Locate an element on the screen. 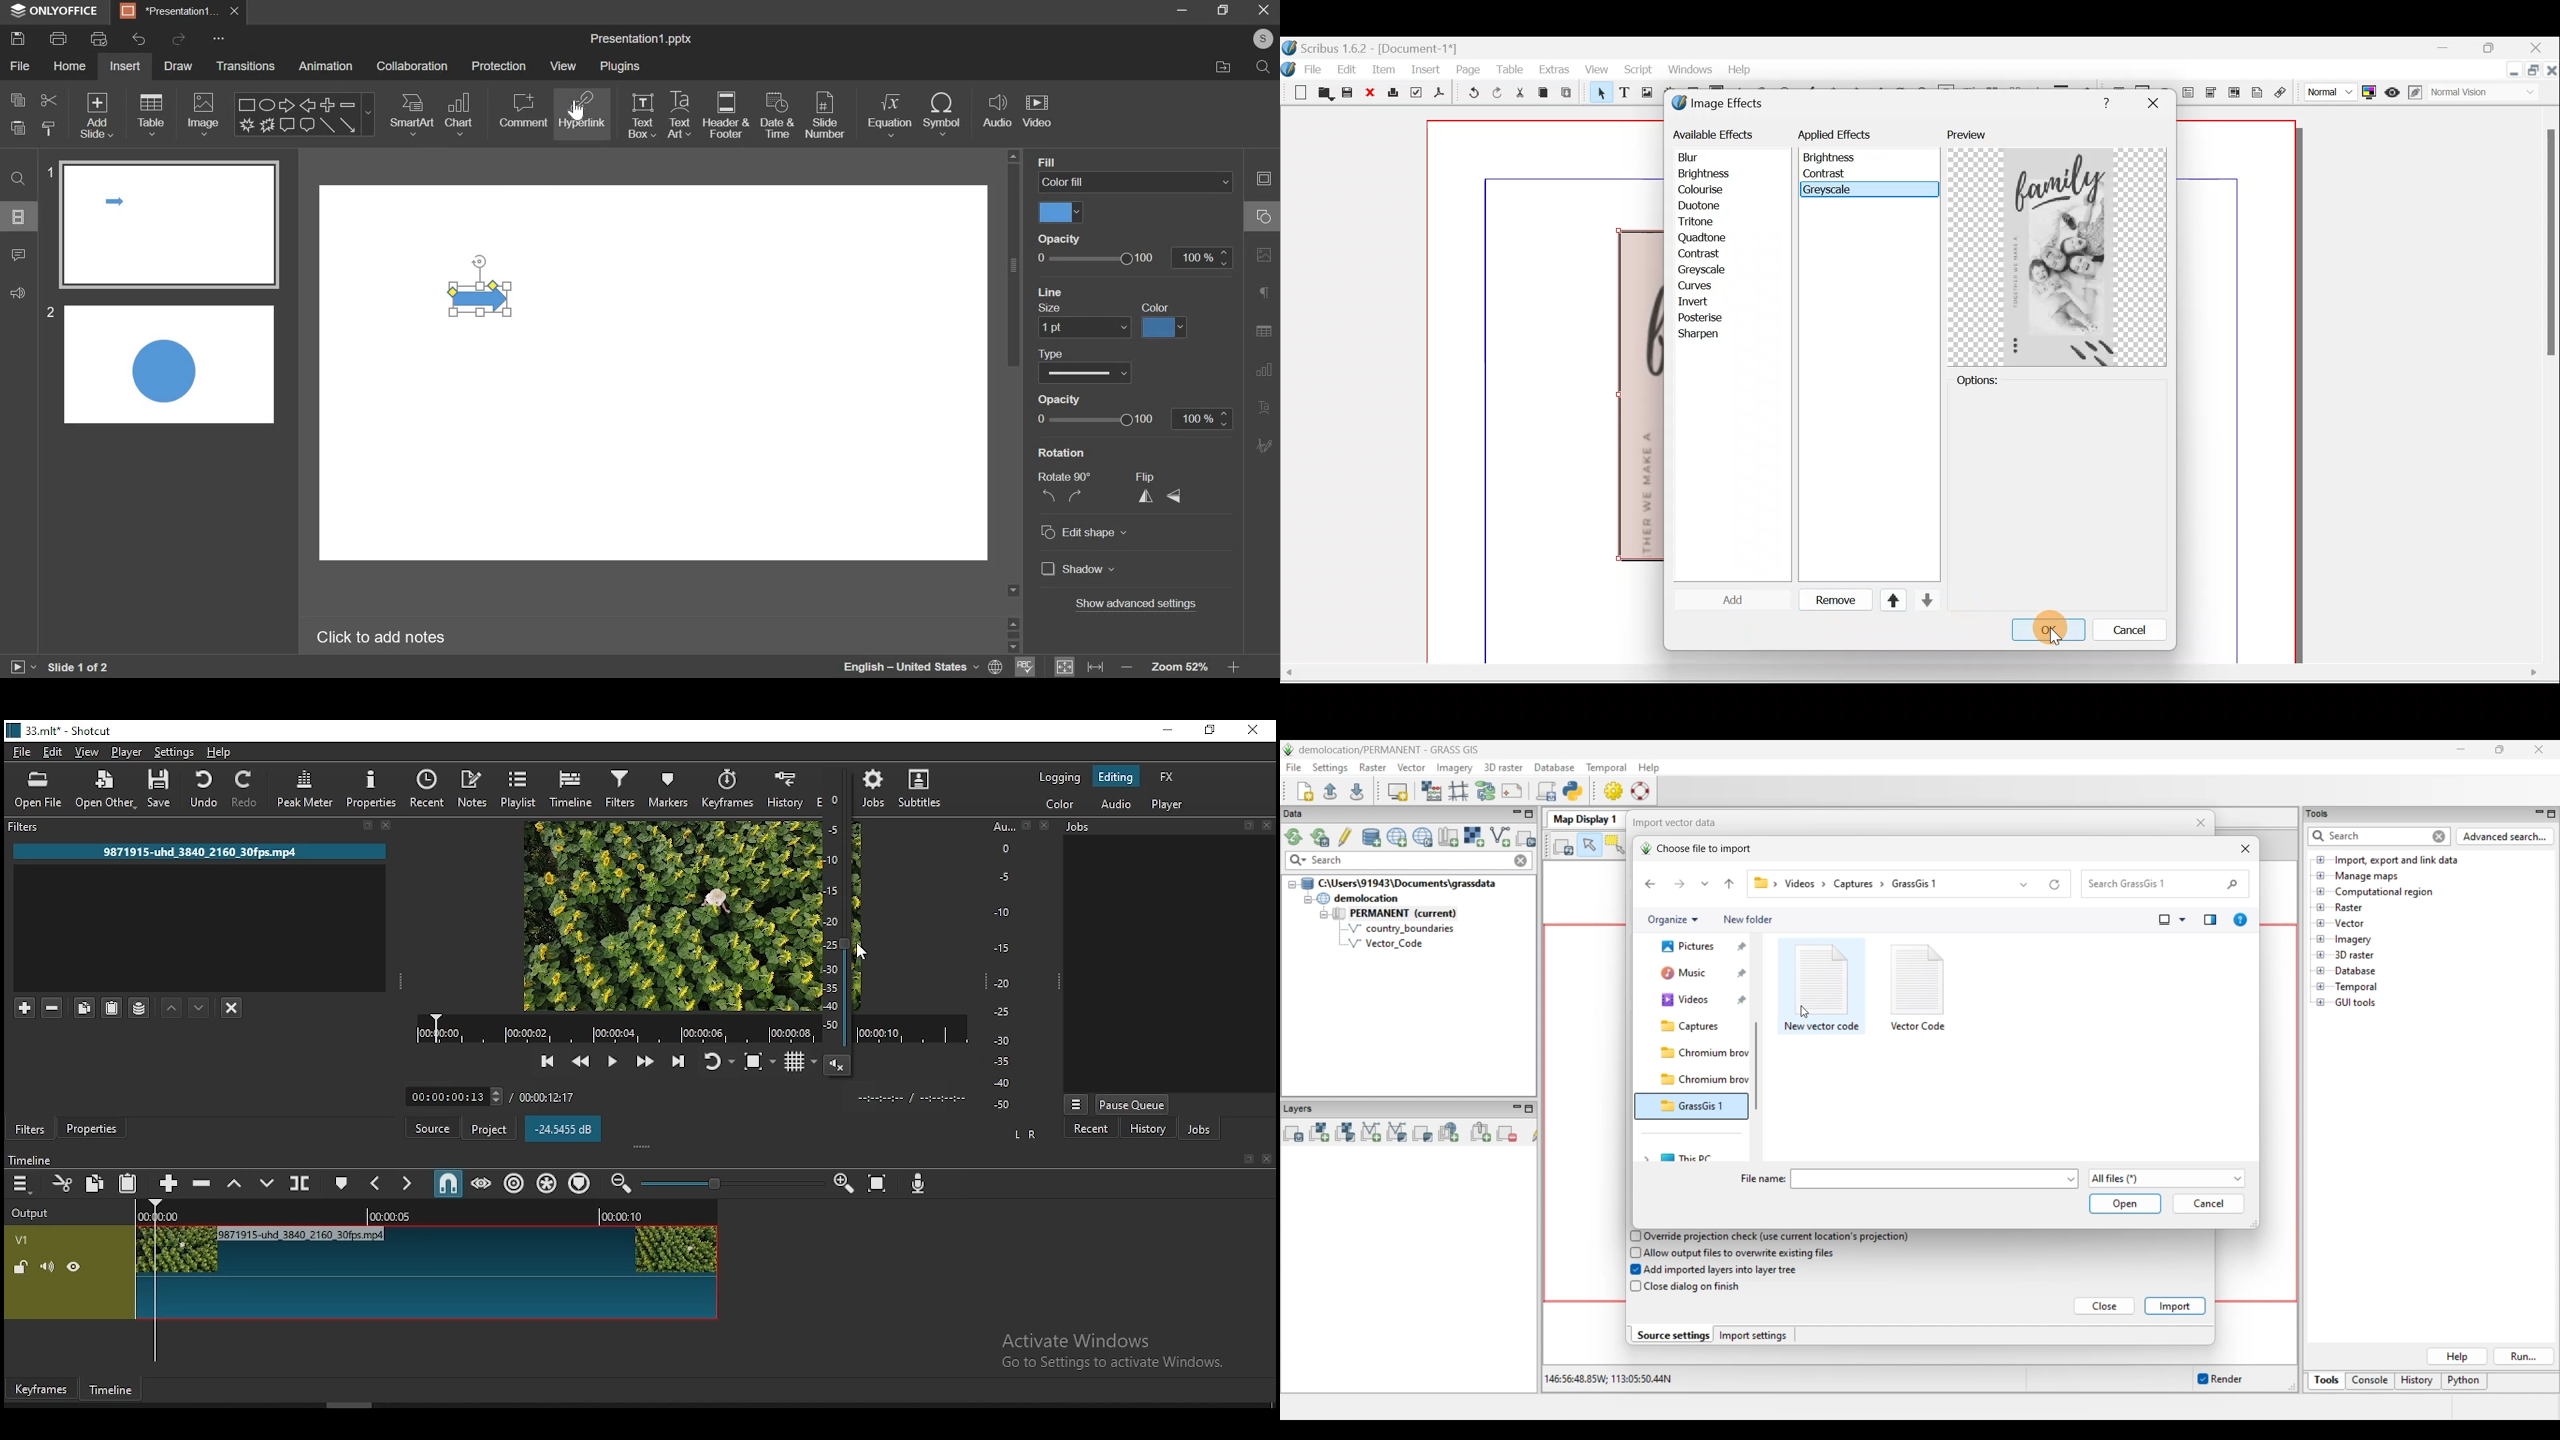  move filter down is located at coordinates (201, 1008).